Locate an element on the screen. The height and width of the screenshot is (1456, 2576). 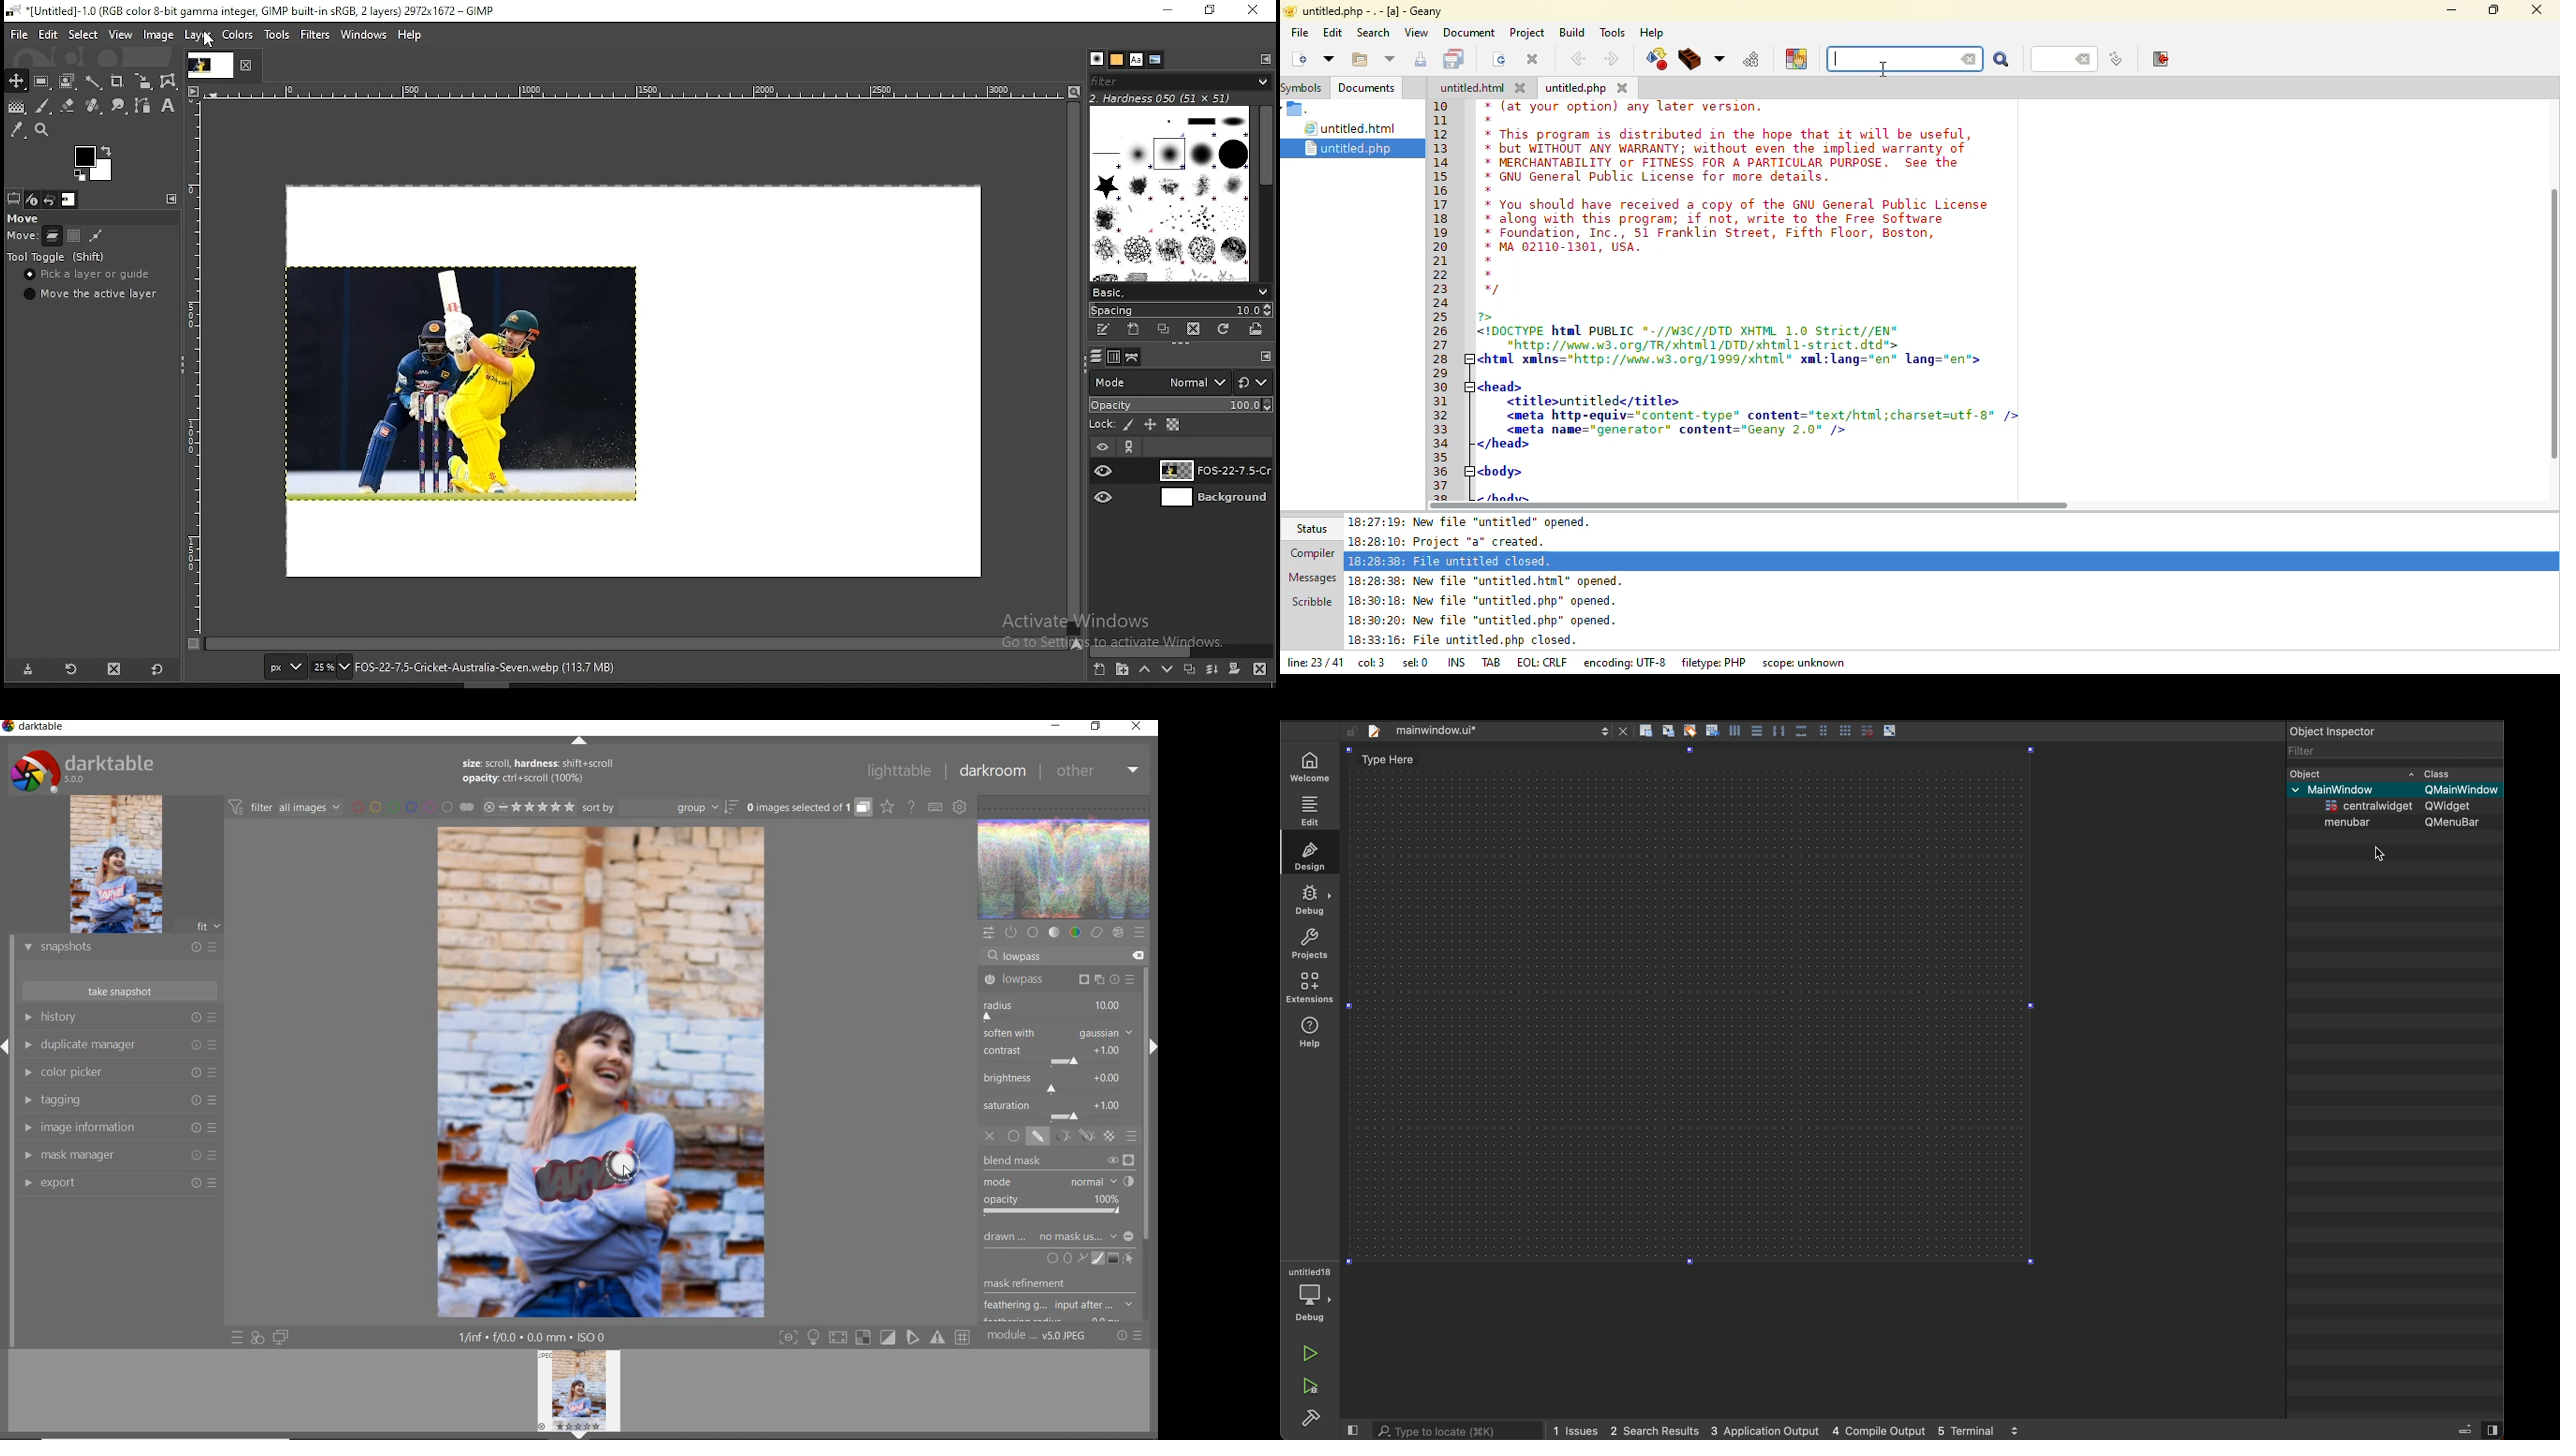
blend mask is located at coordinates (1063, 1186).